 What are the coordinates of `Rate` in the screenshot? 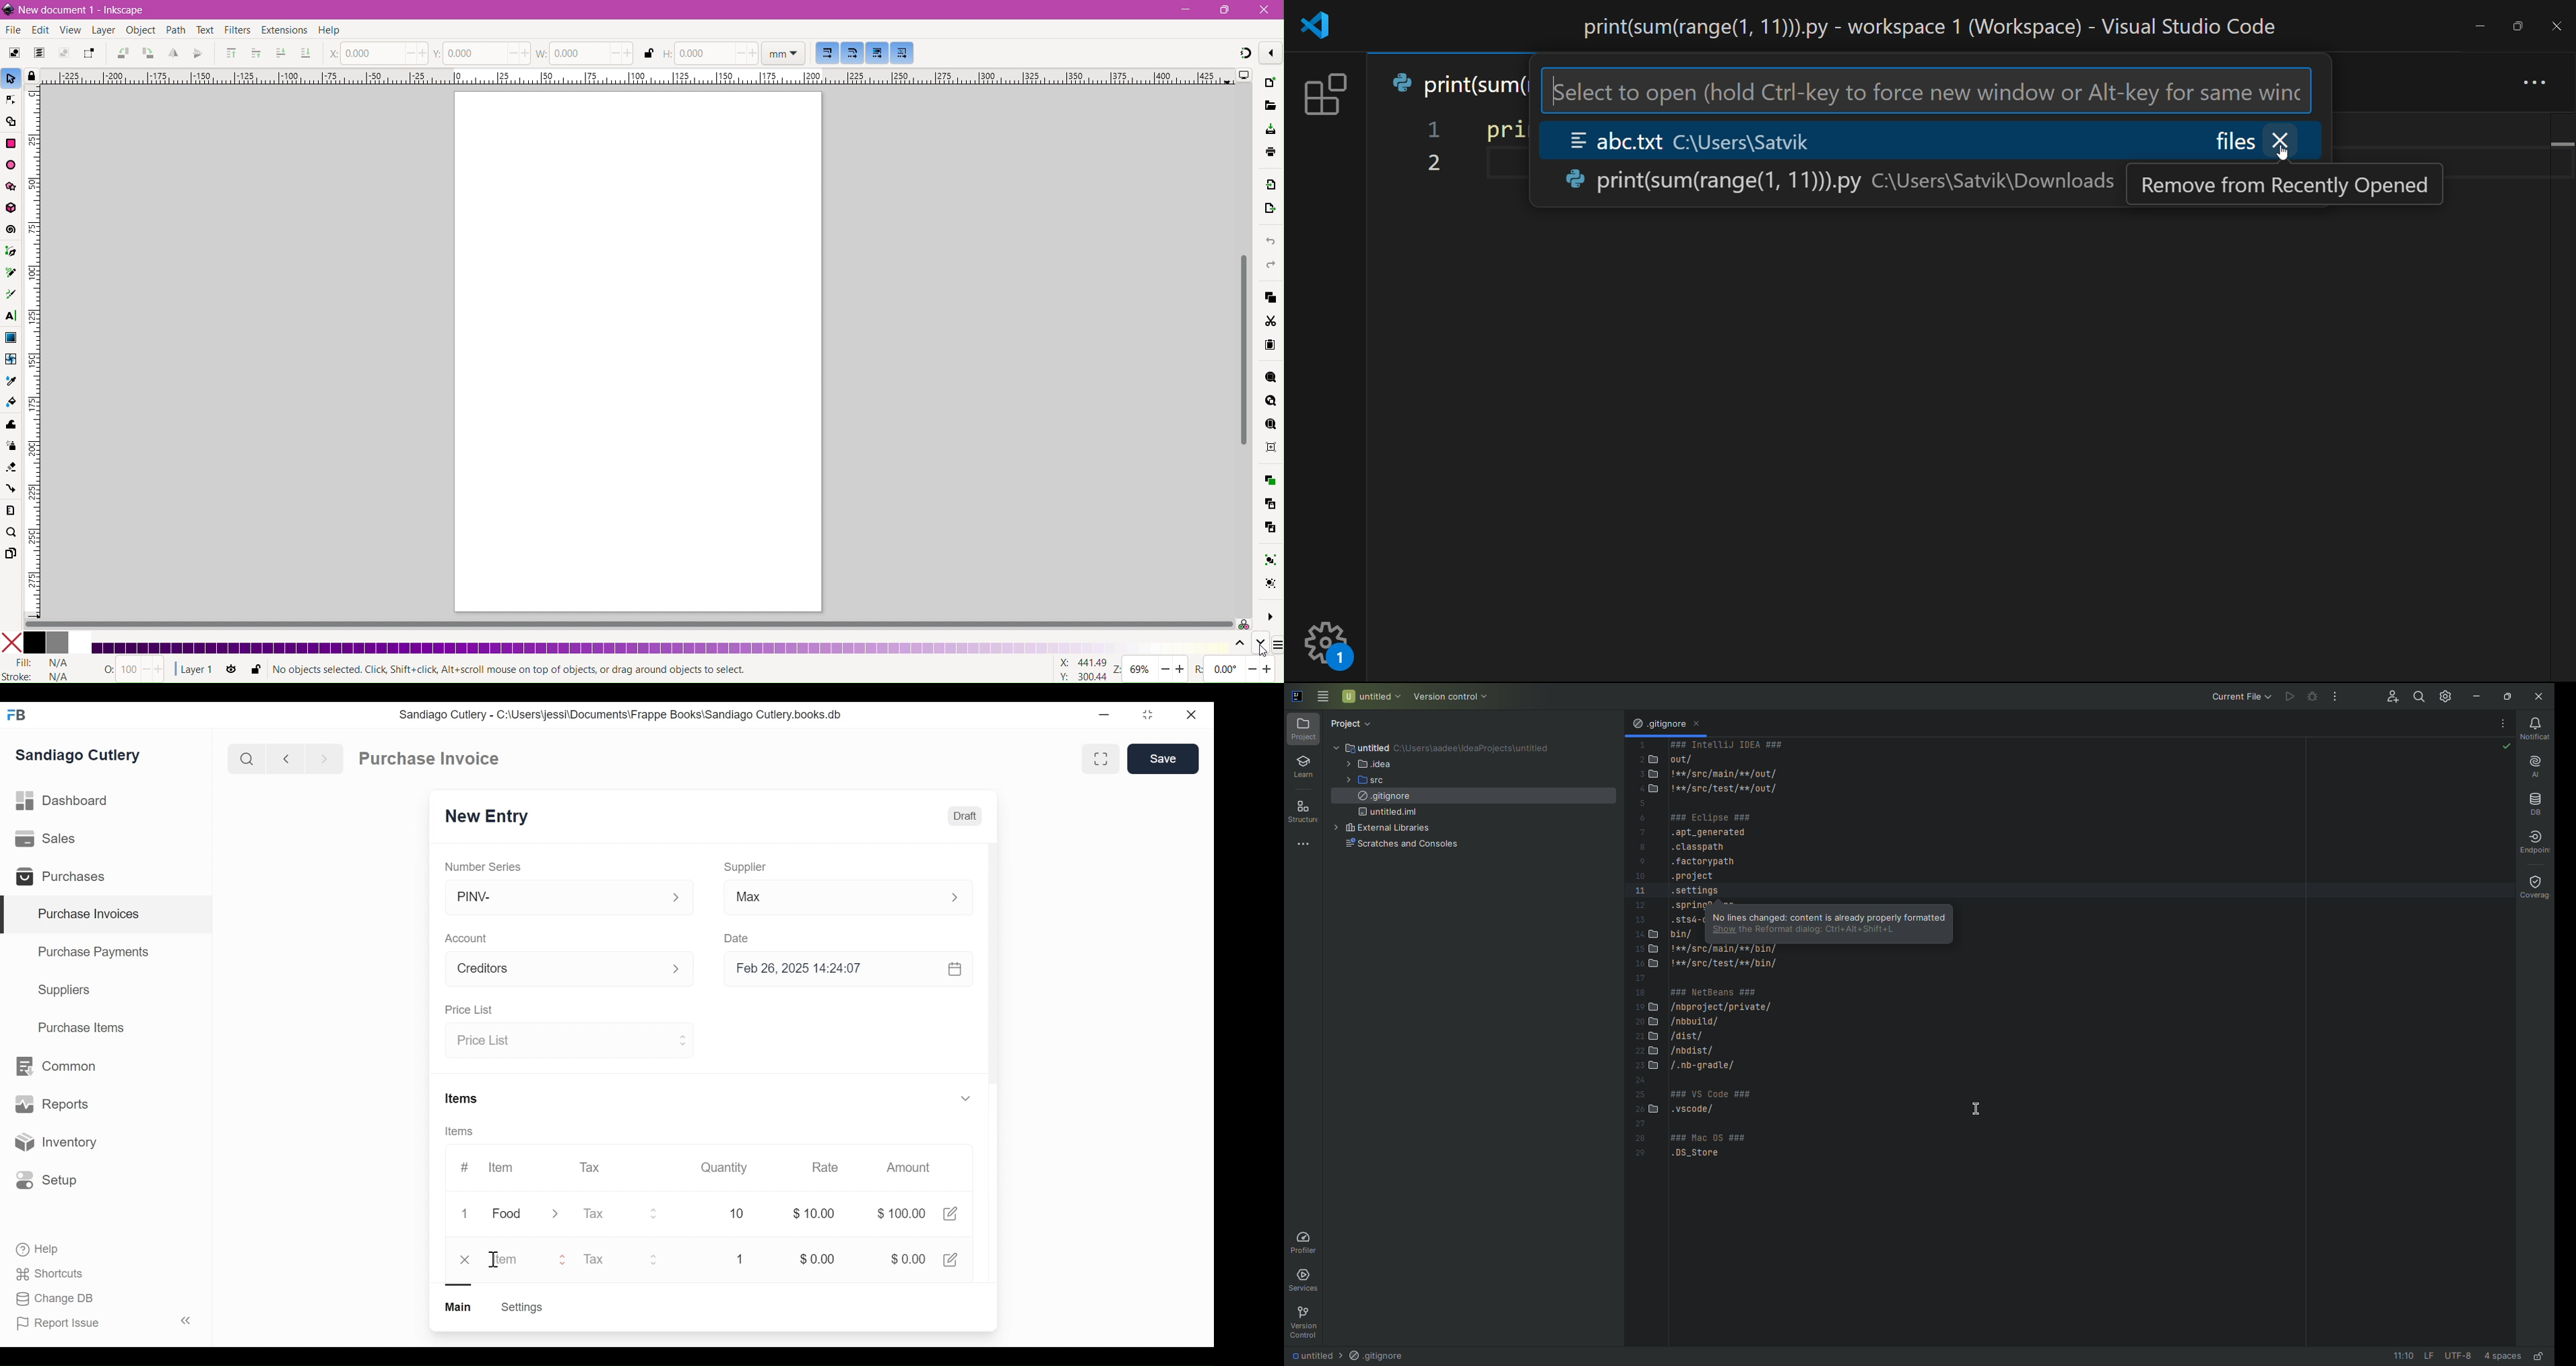 It's located at (824, 1167).